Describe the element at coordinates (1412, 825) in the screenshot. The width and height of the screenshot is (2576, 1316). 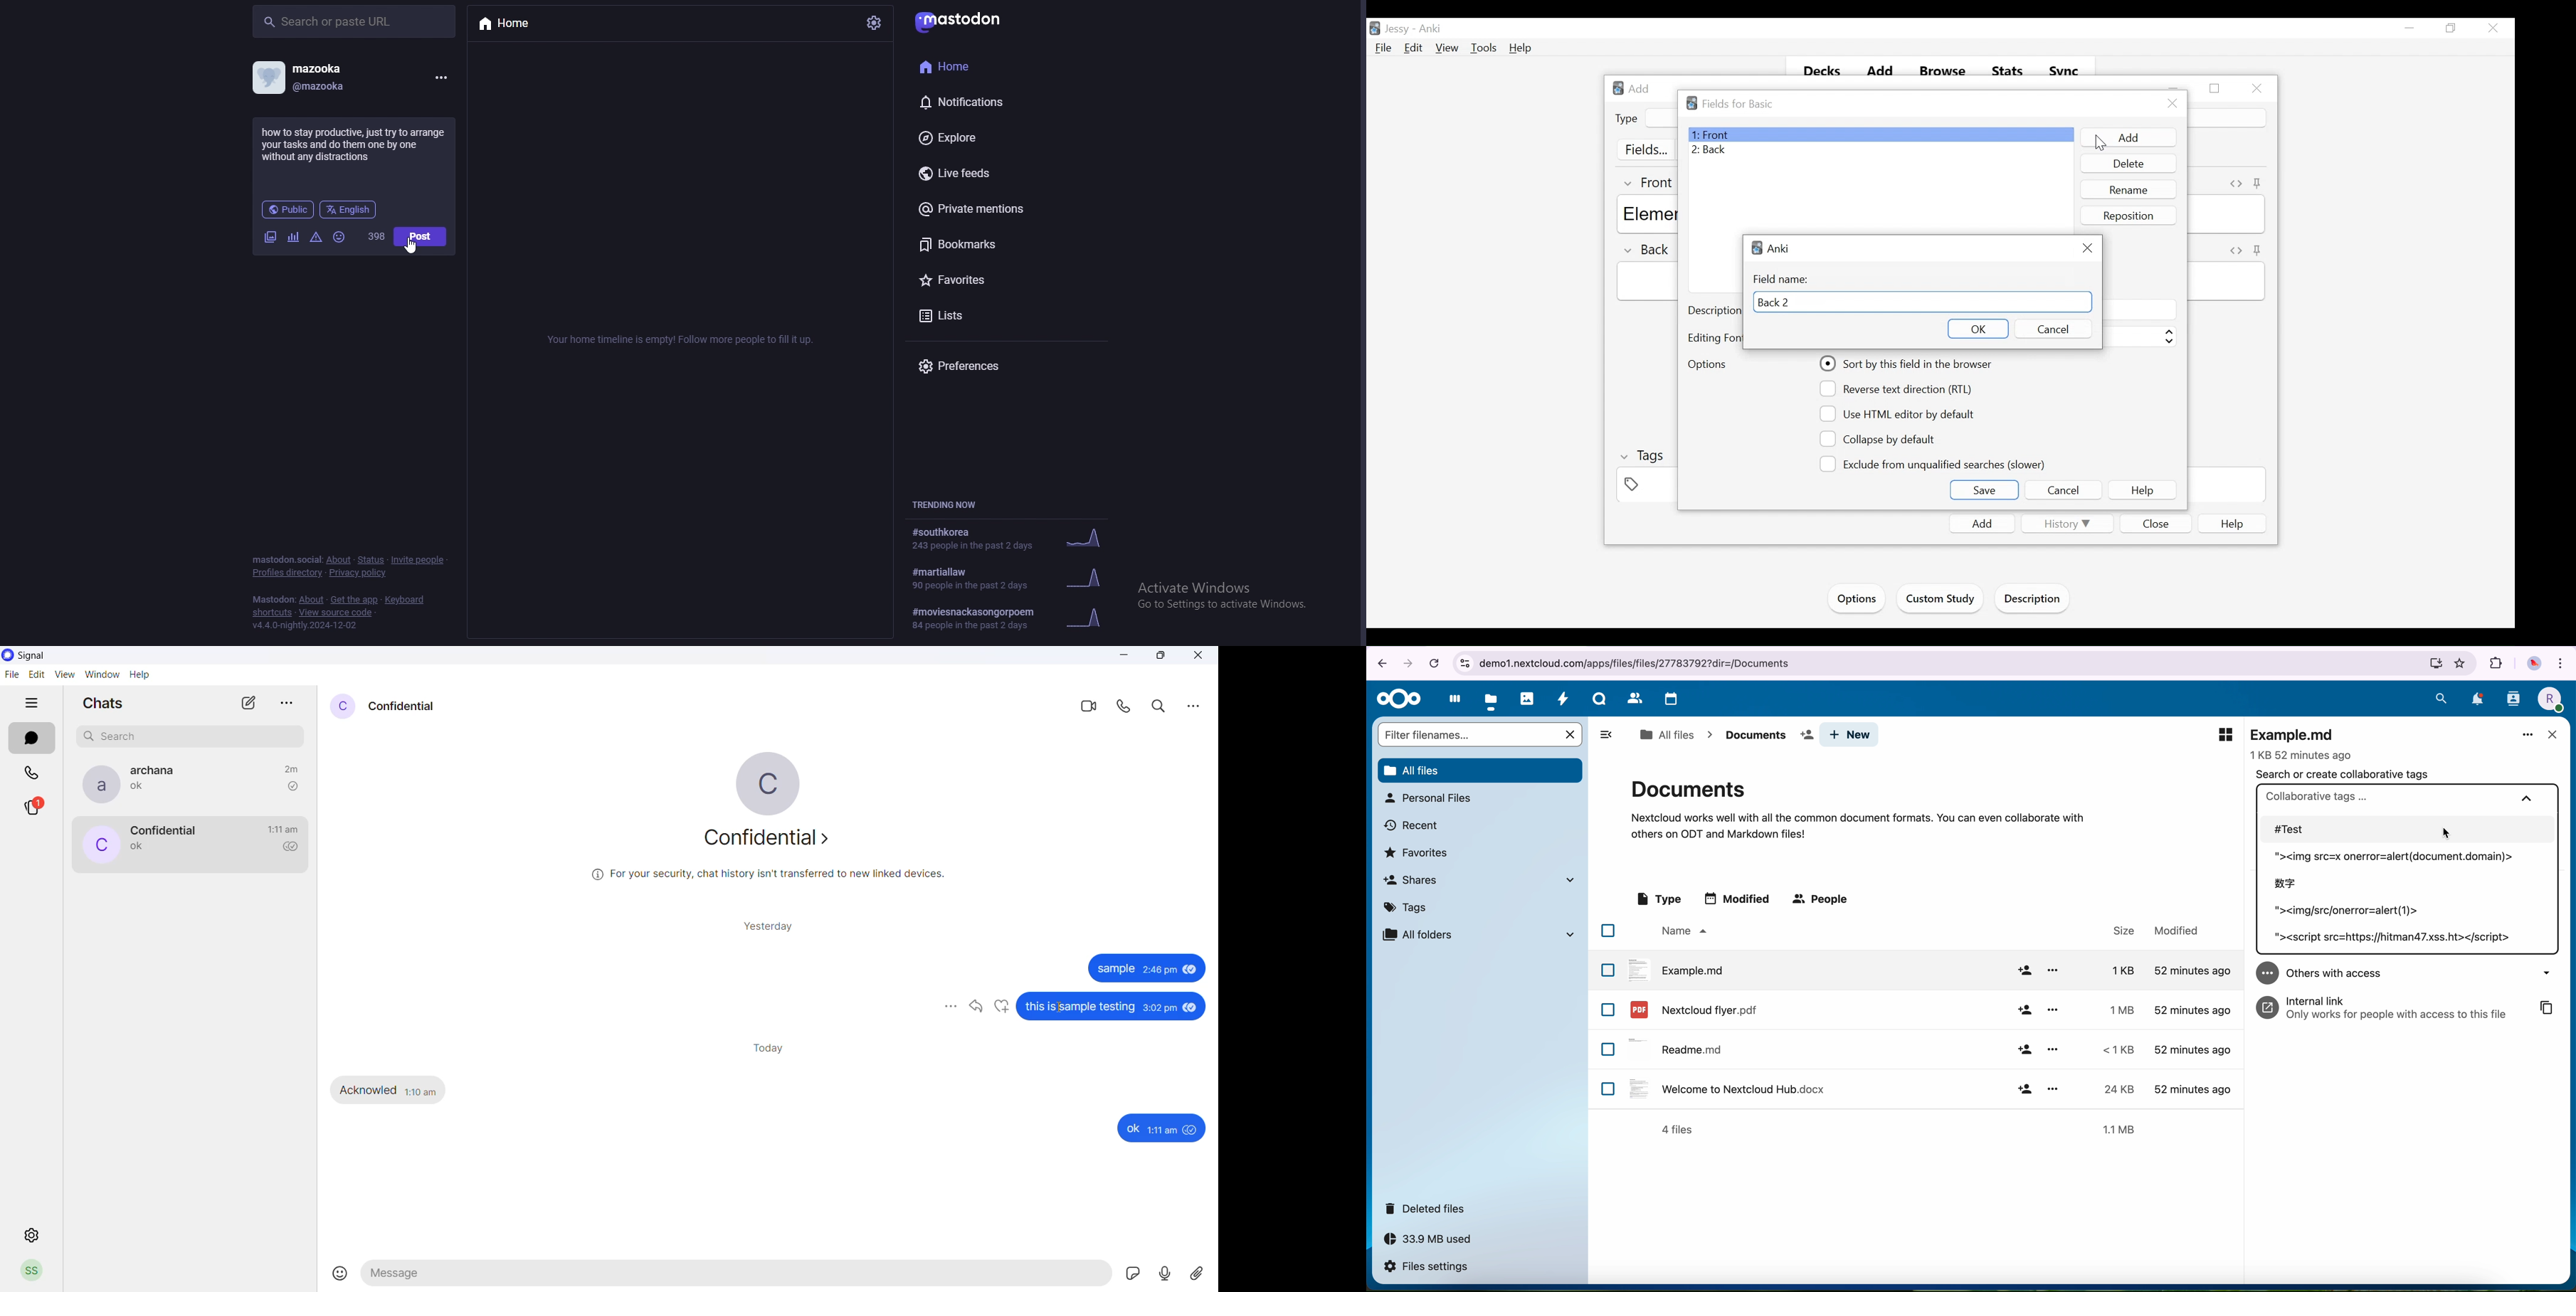
I see `recent` at that location.